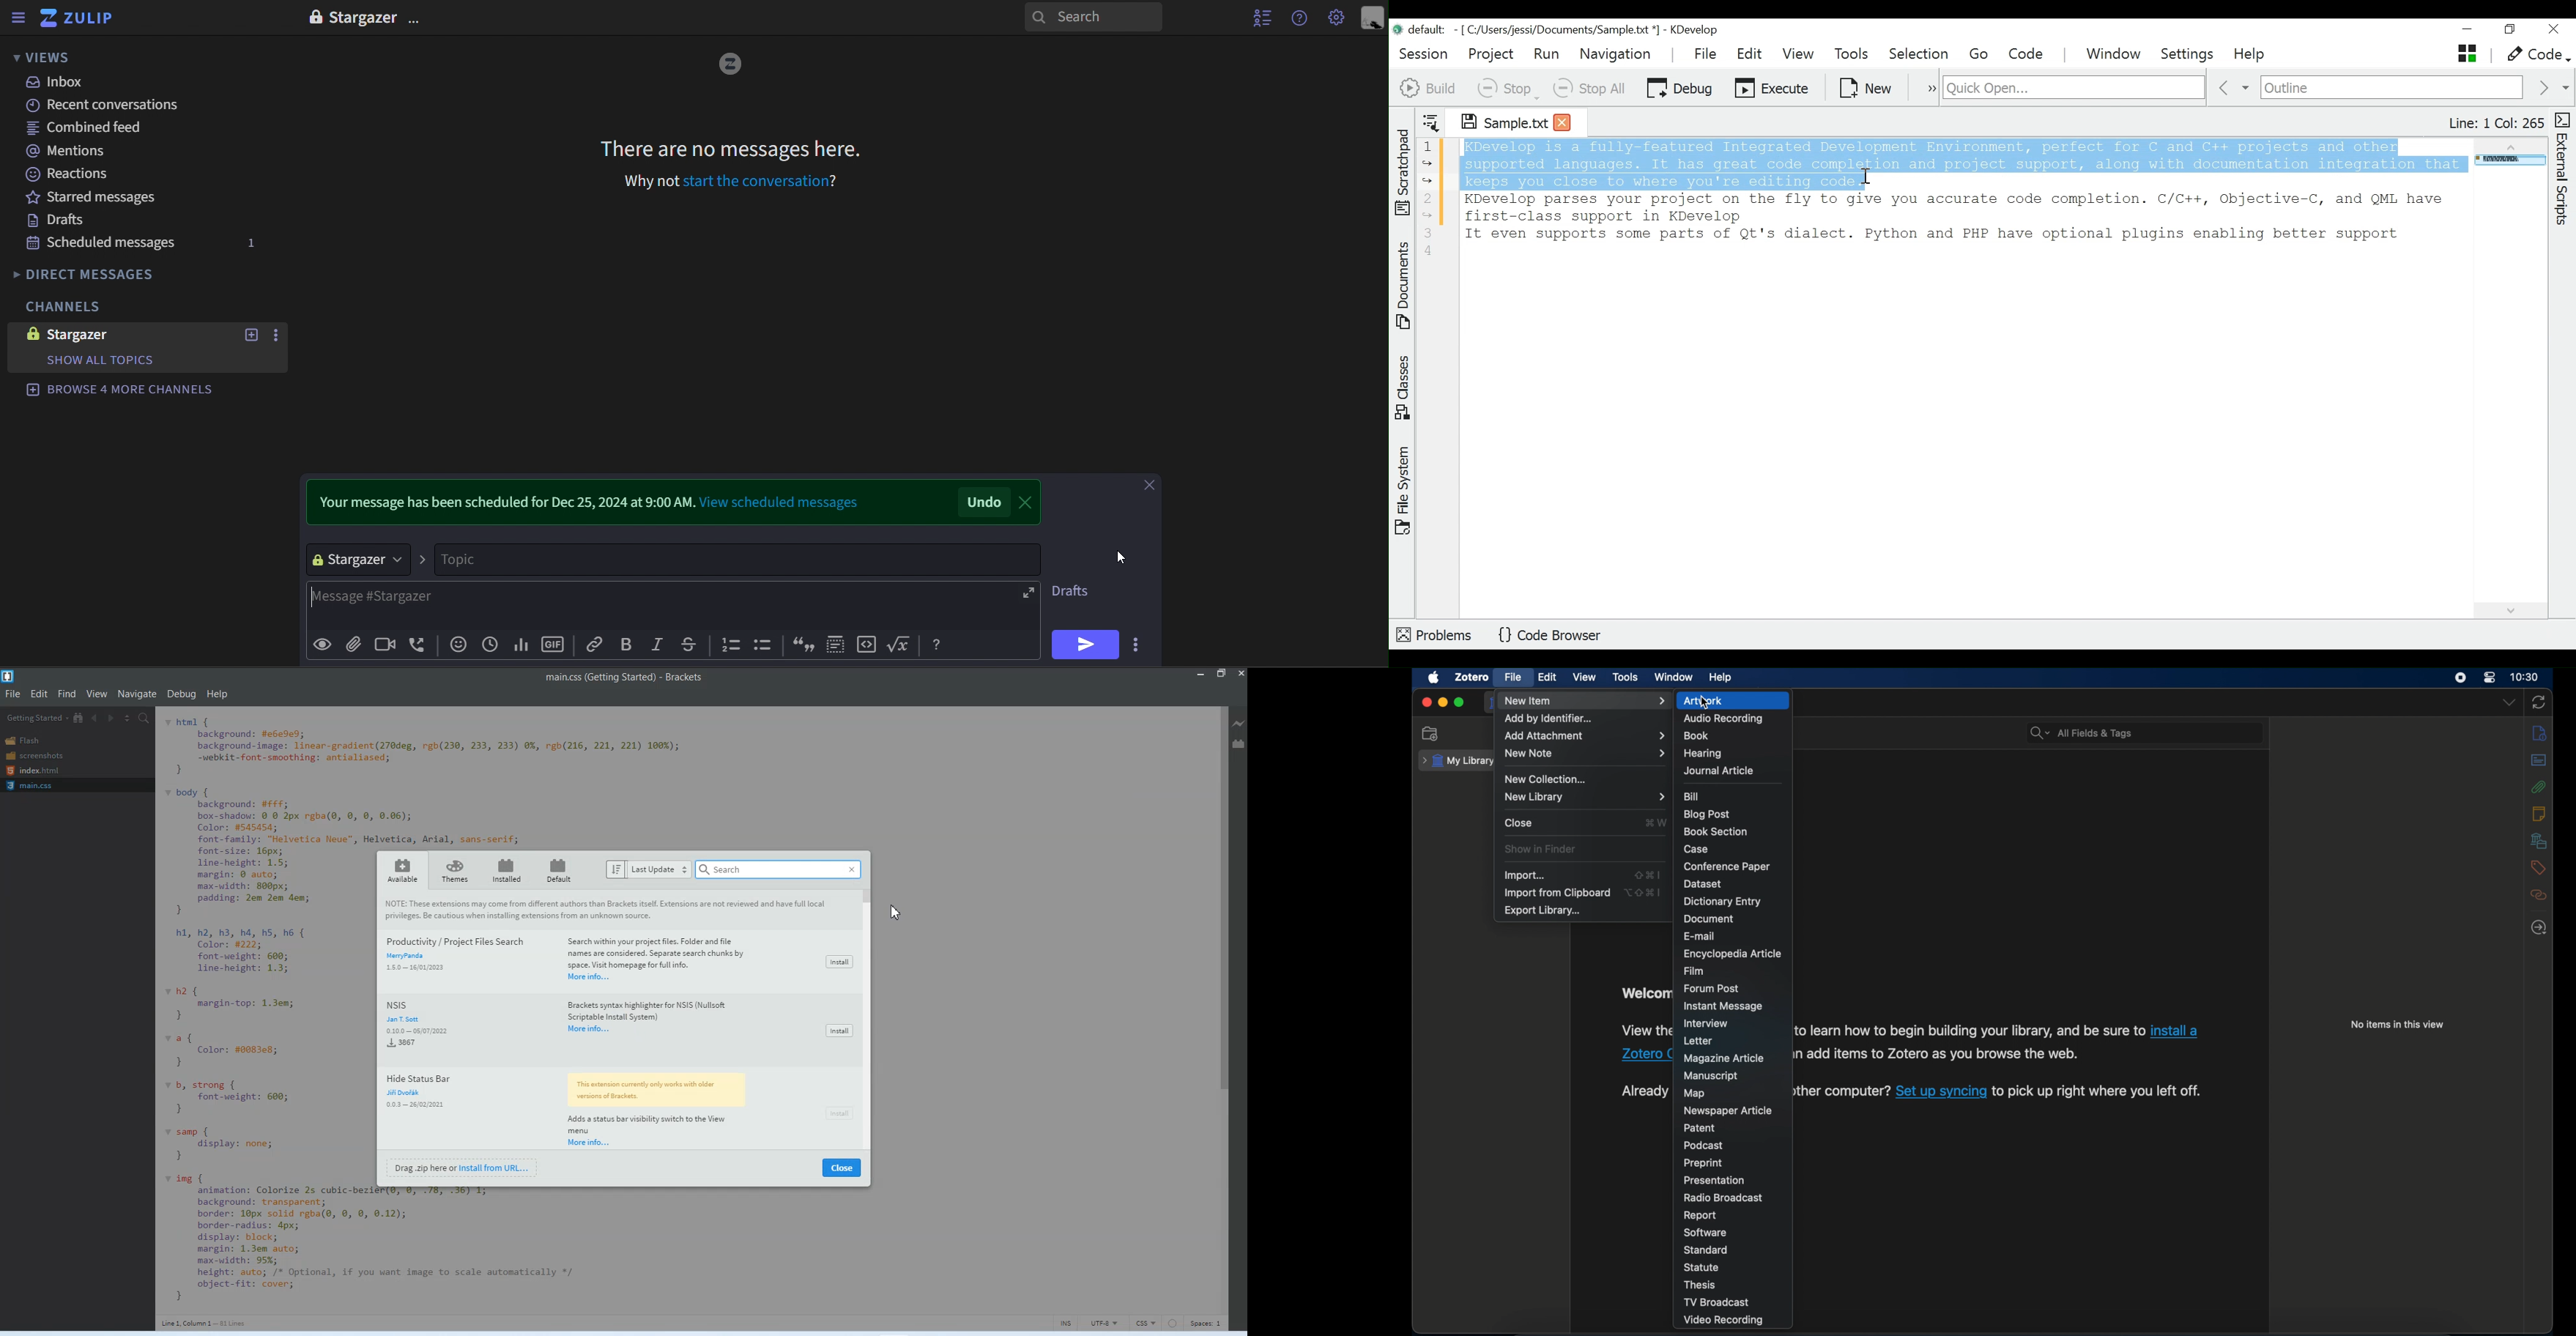  Describe the element at coordinates (585, 1108) in the screenshot. I see `Hide Status Bar` at that location.